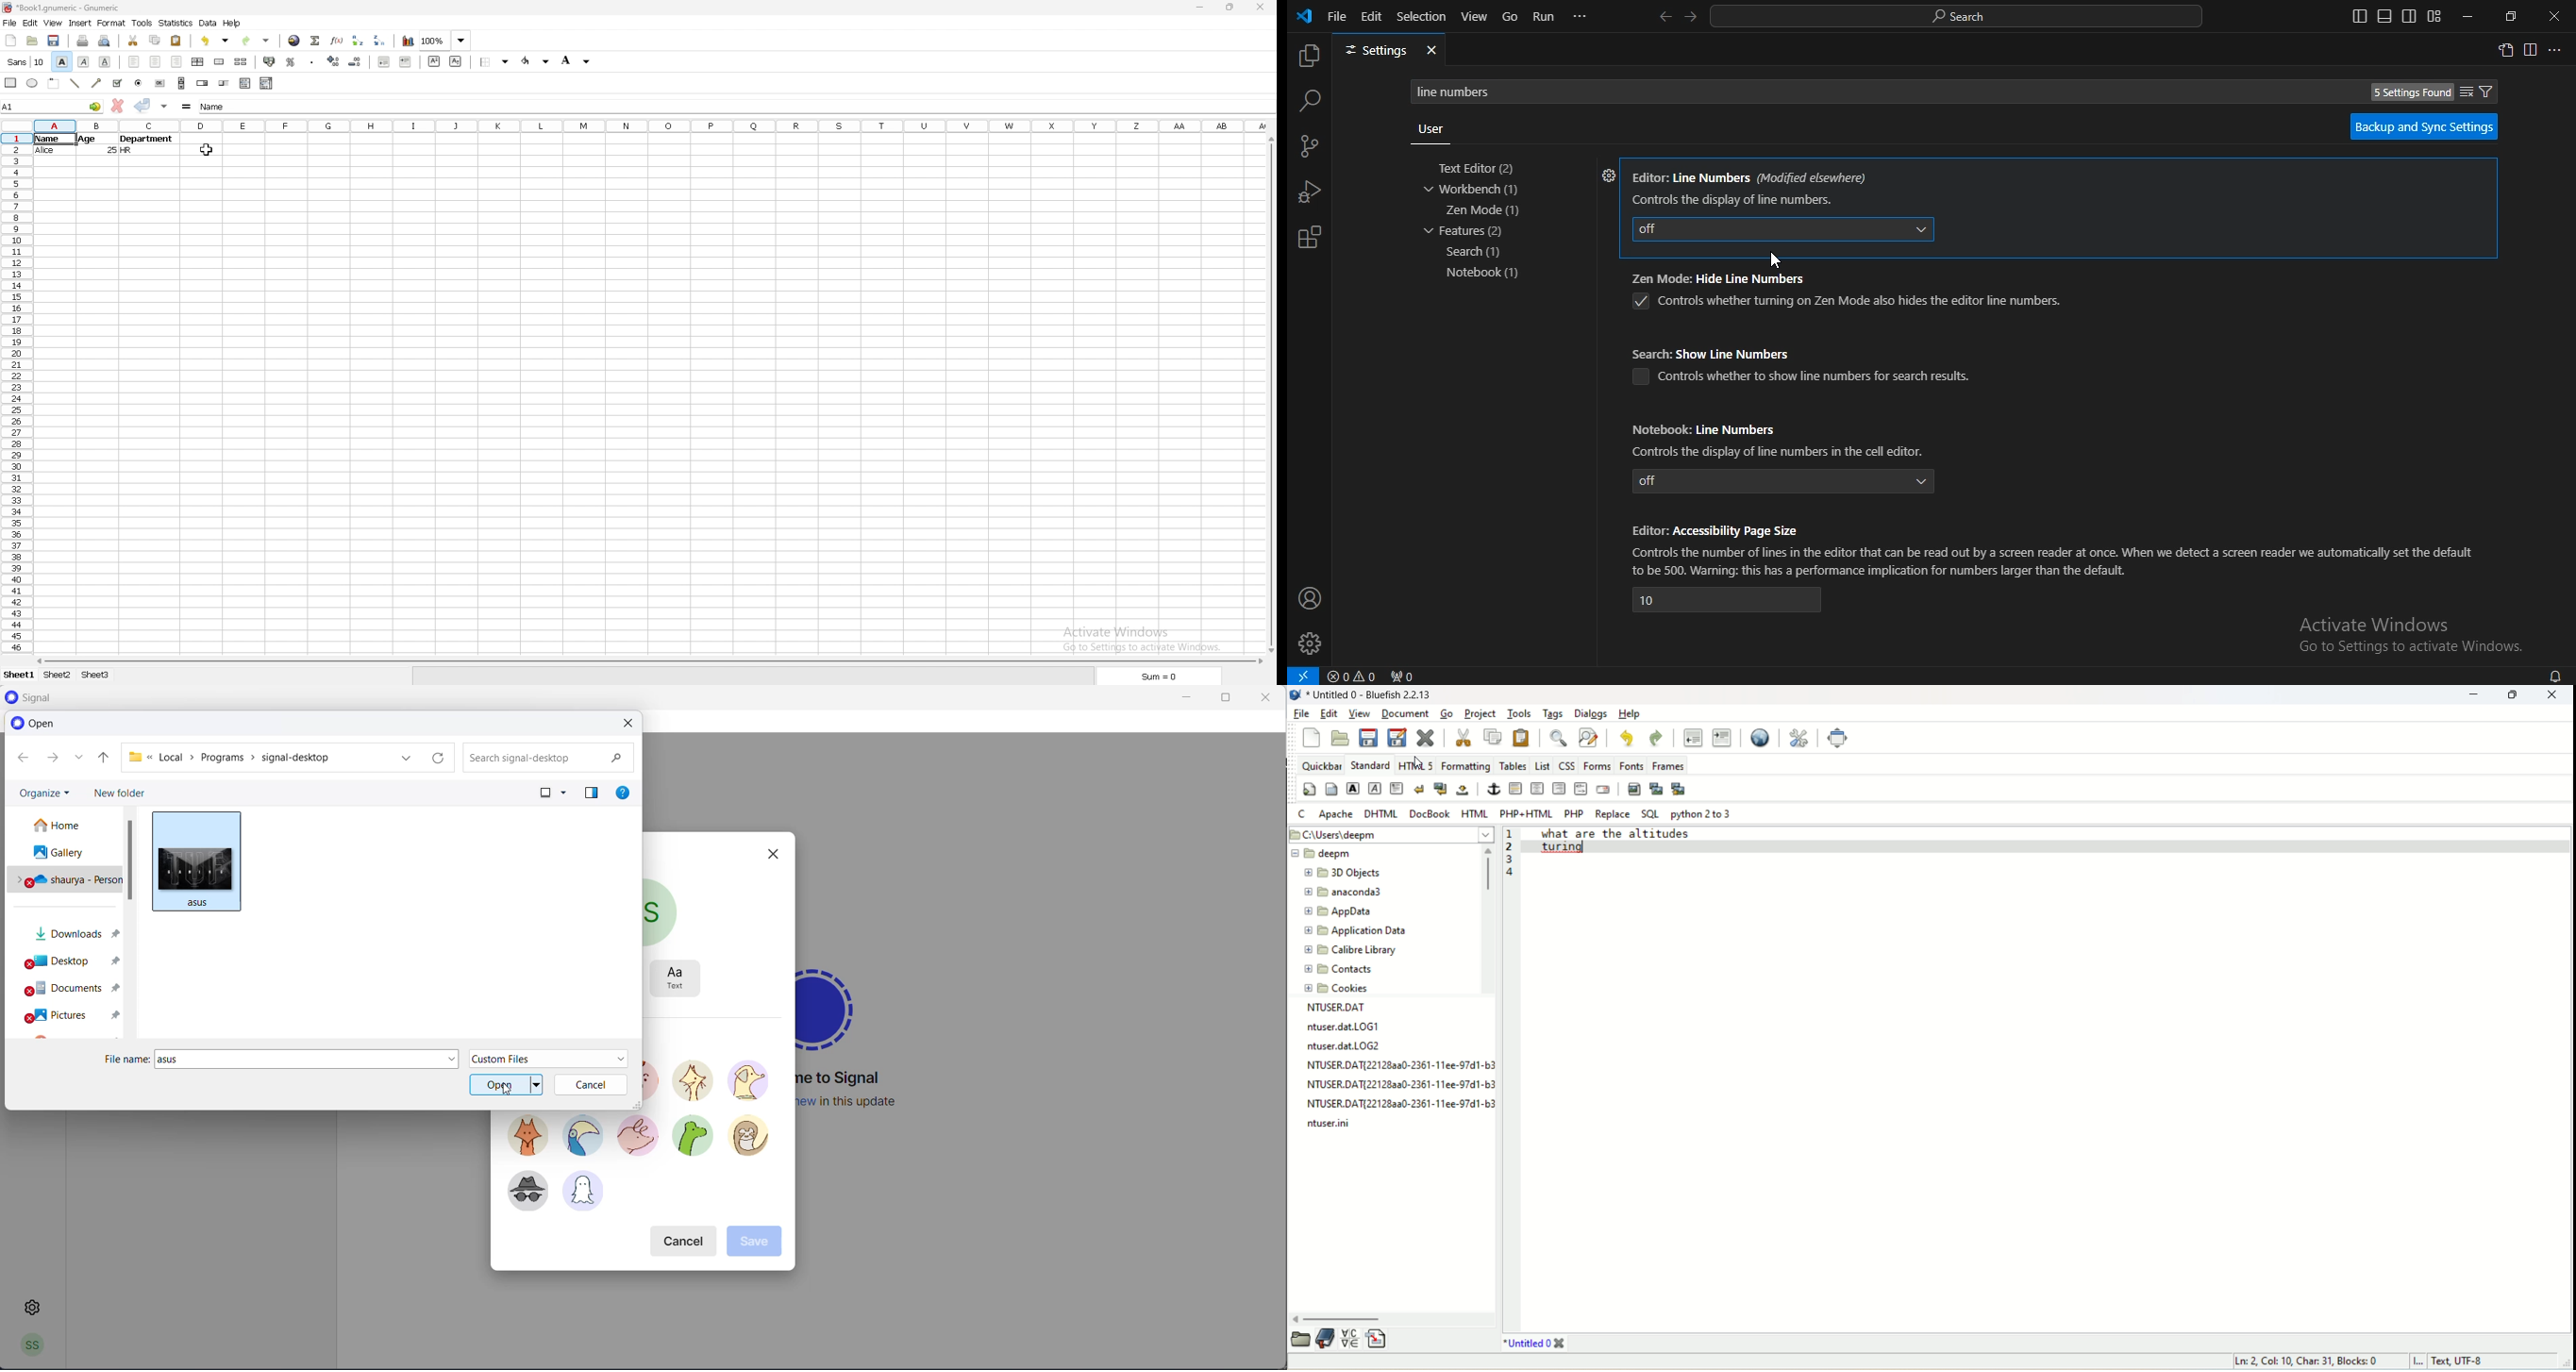 The width and height of the screenshot is (2576, 1372). I want to click on deepm, so click(1363, 852).